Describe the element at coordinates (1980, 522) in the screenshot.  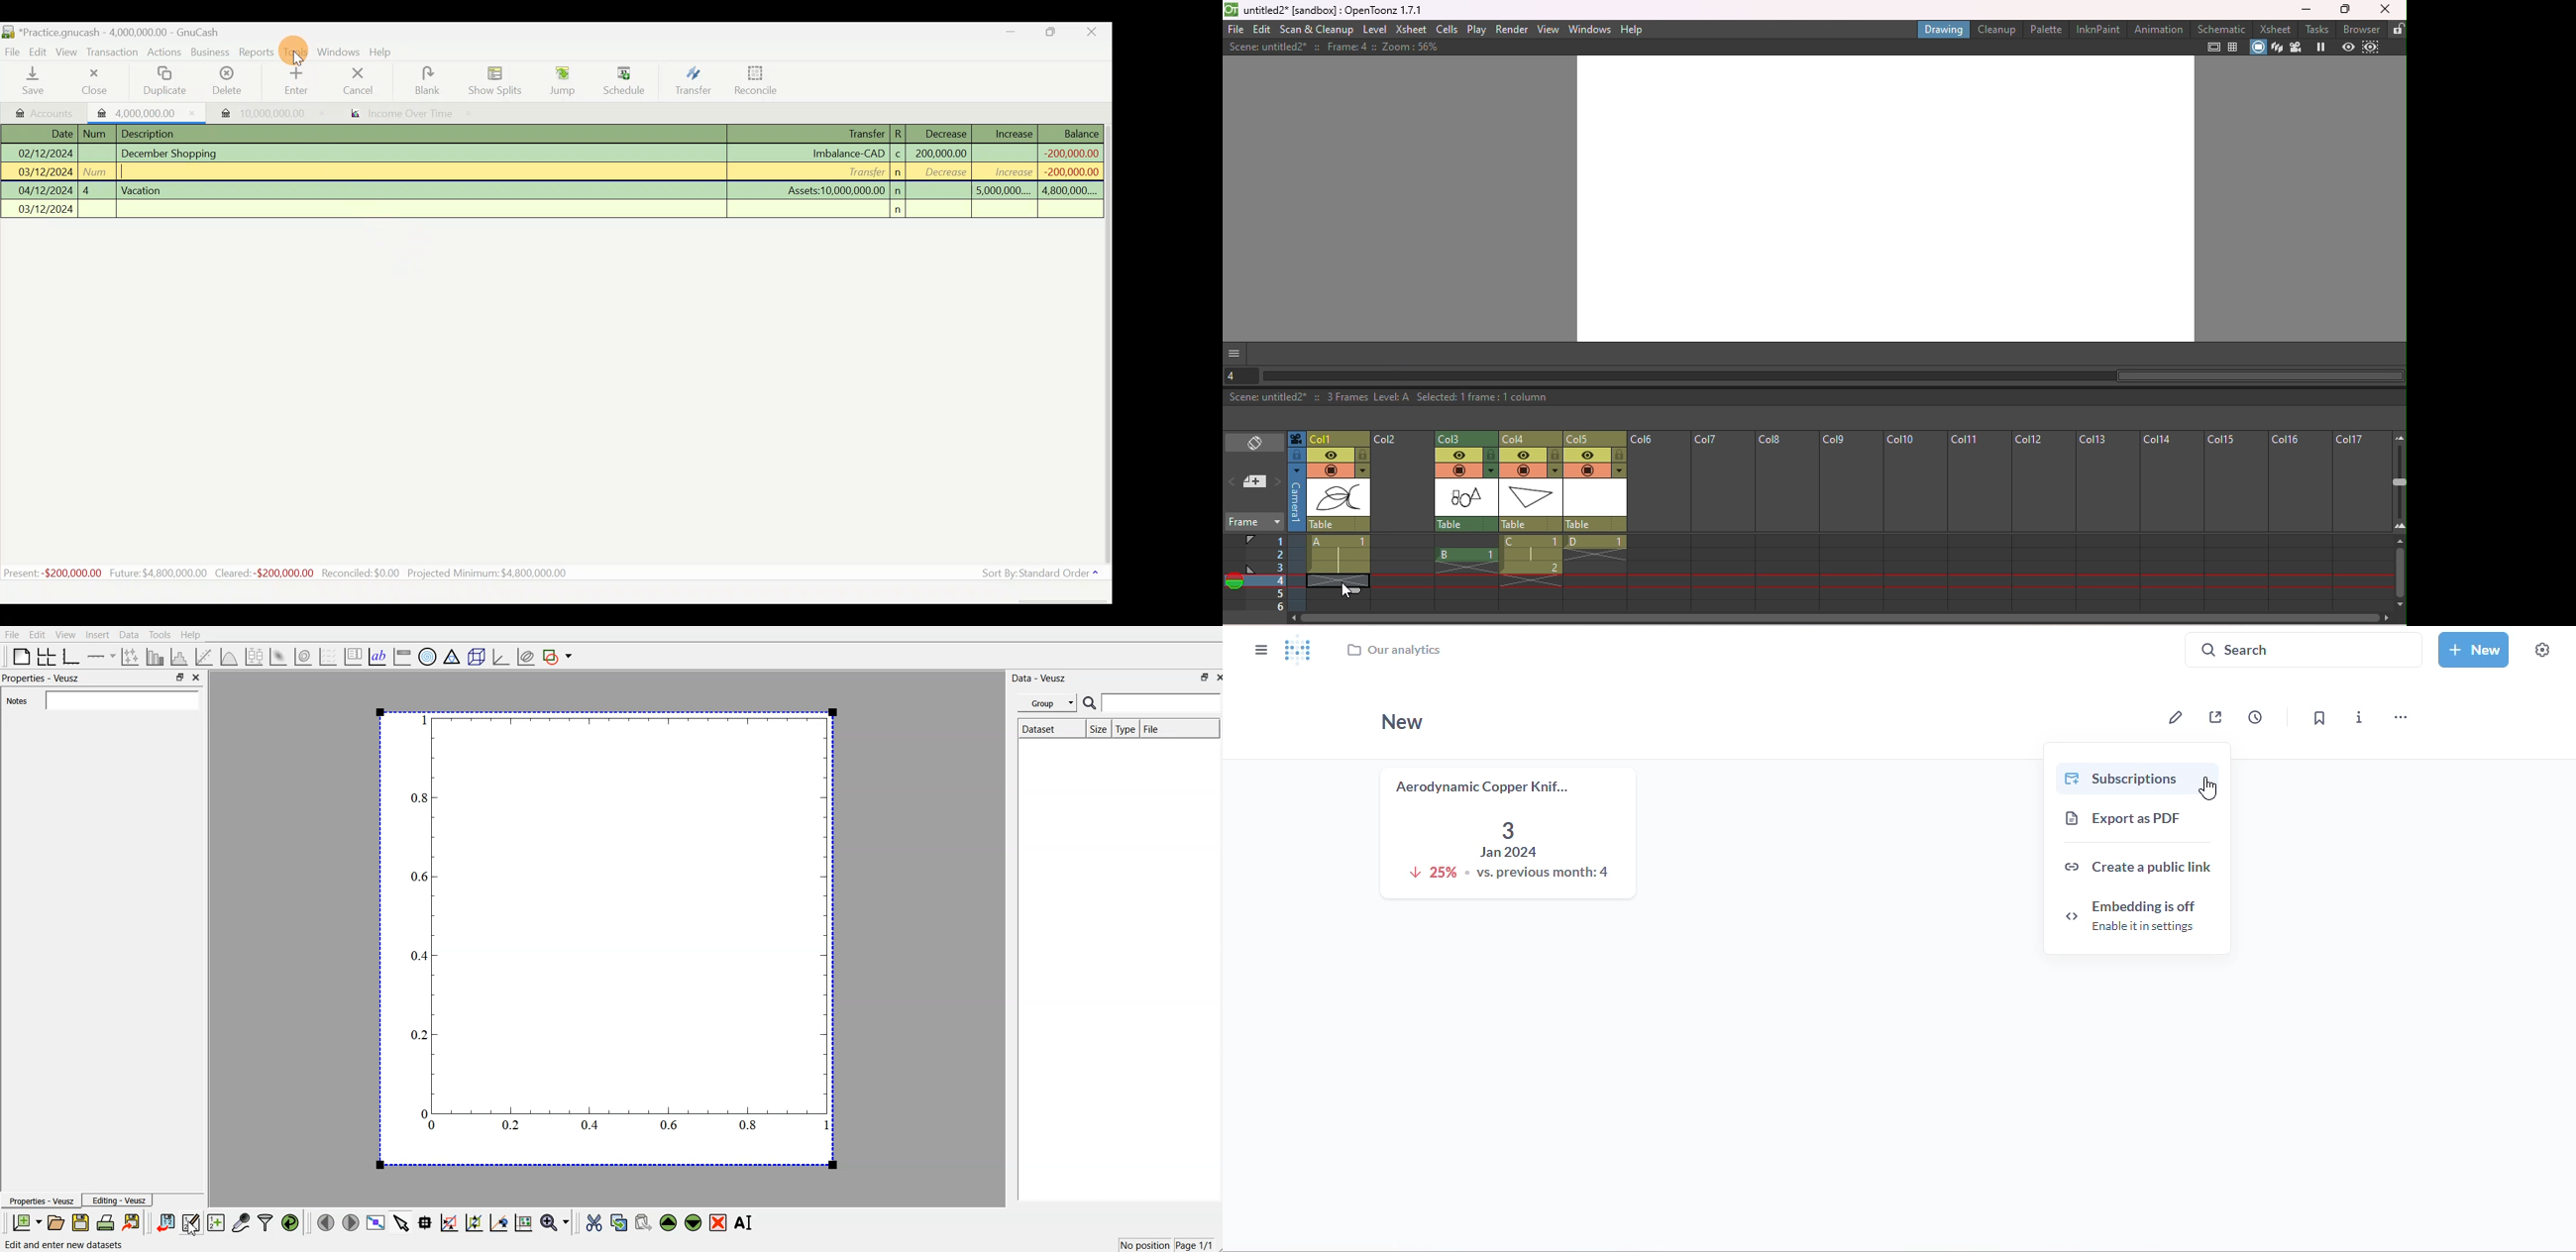
I see `column 11` at that location.